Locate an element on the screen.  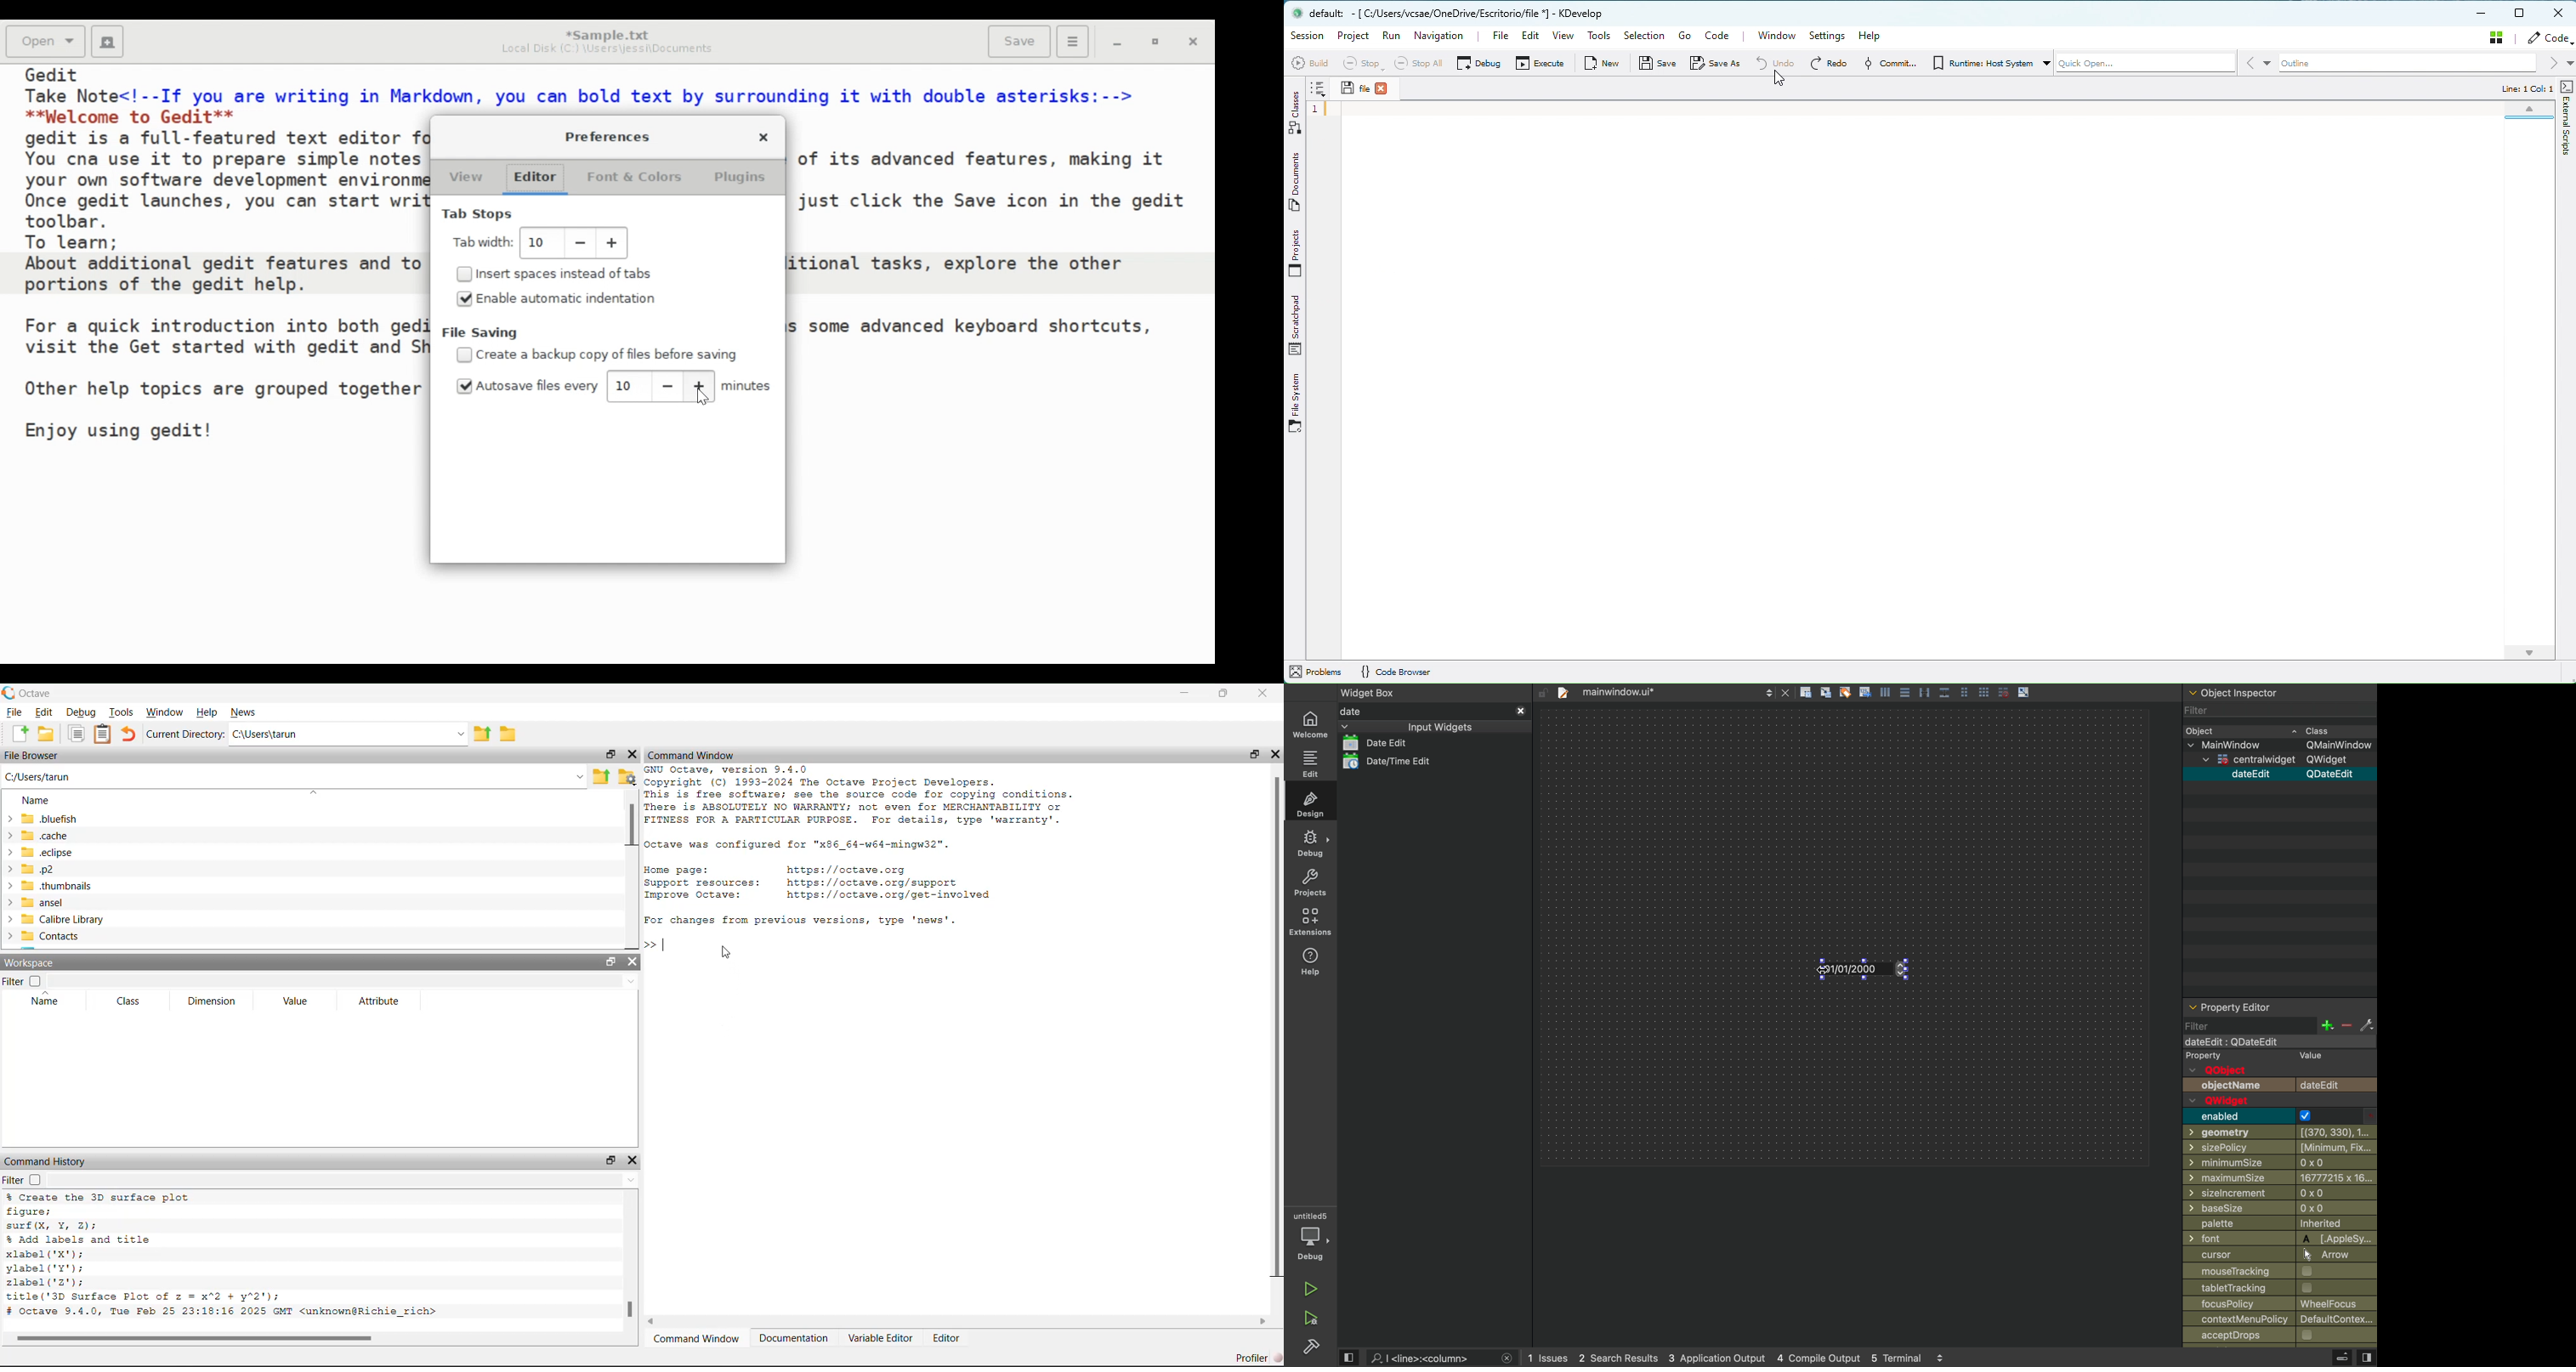
font is located at coordinates (2282, 1239).